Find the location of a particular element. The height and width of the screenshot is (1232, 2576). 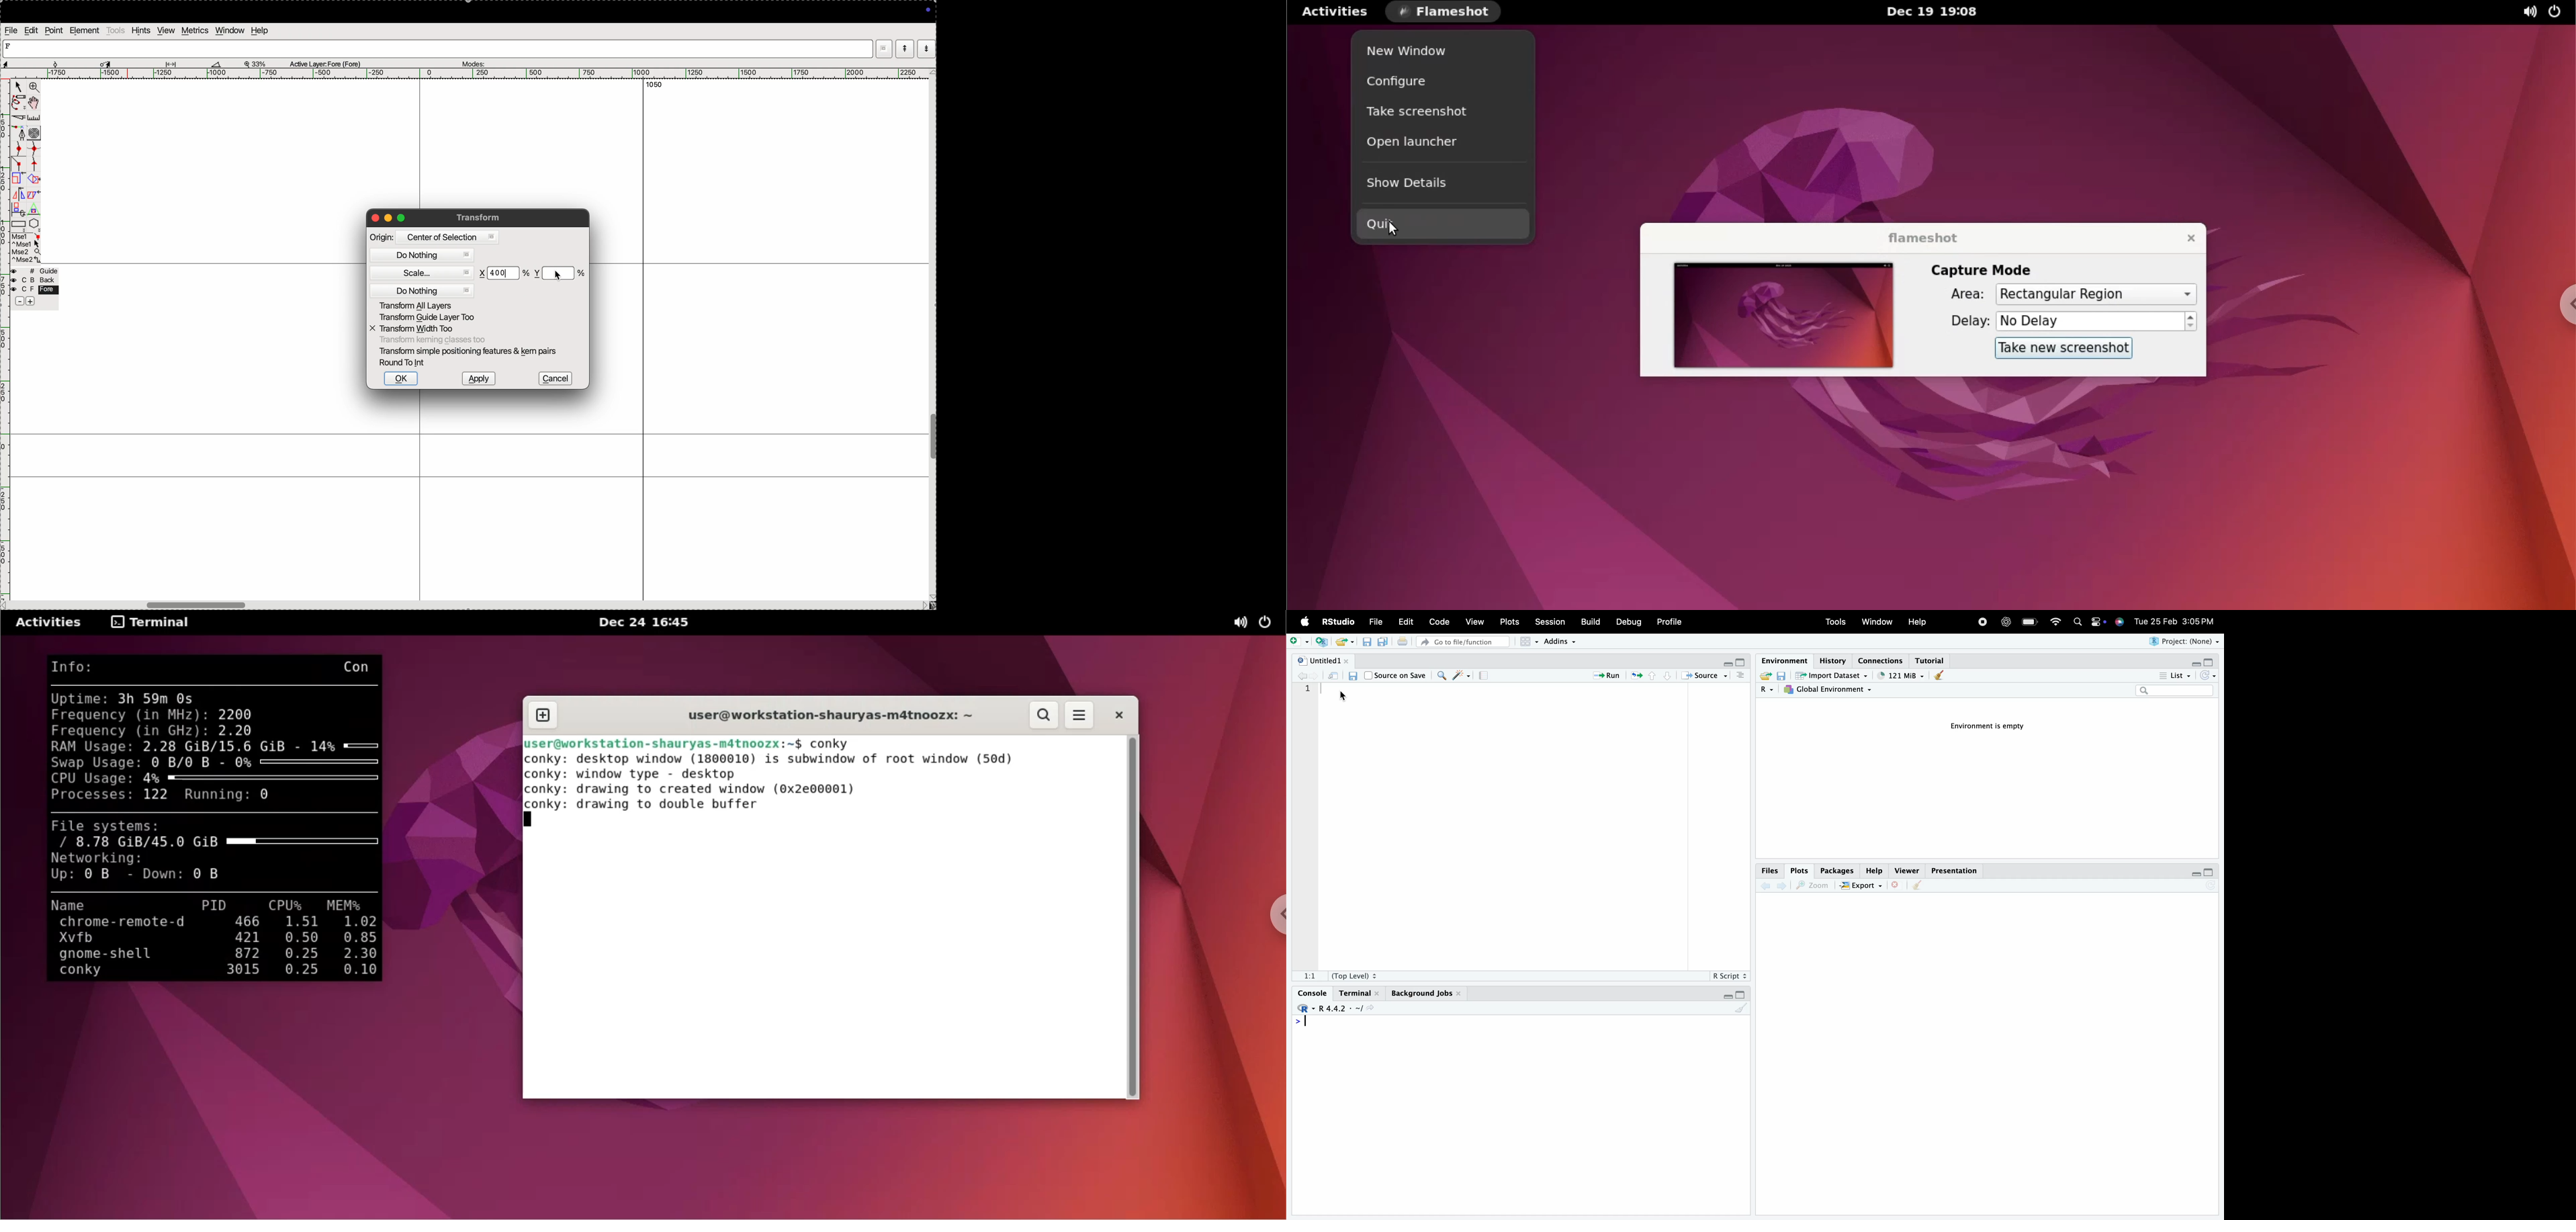

zoom perecent is located at coordinates (255, 63).